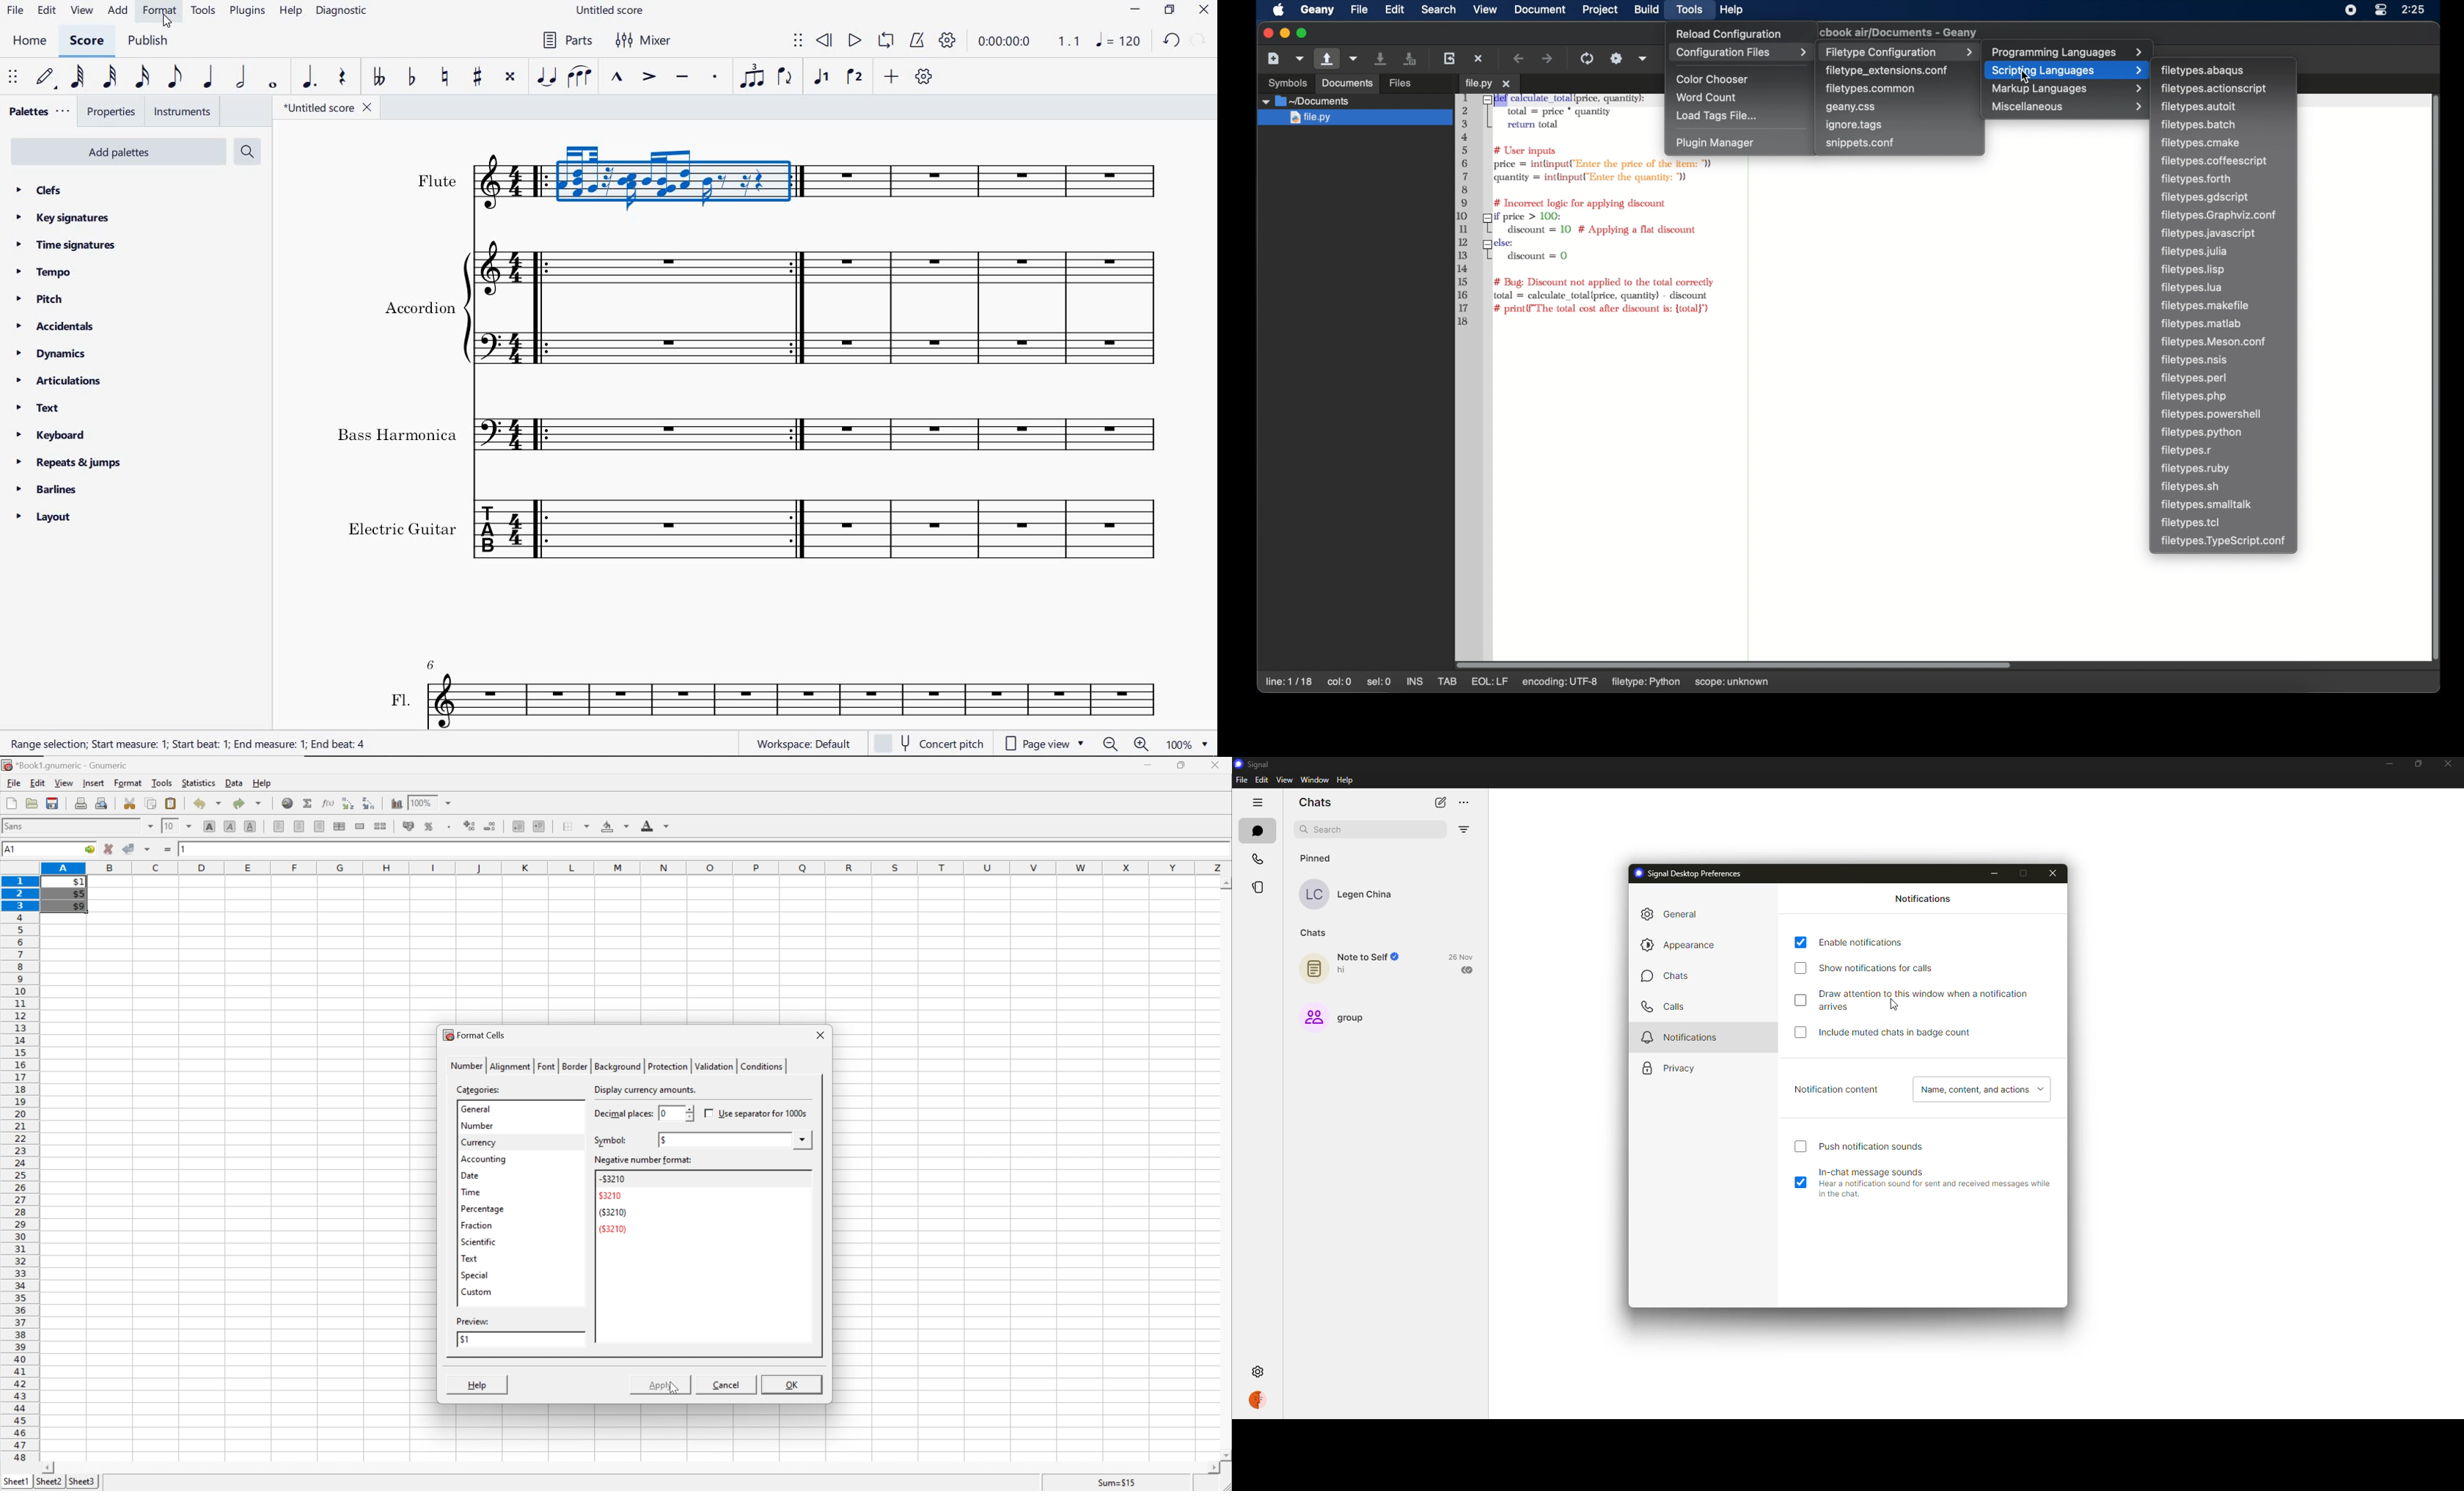  I want to click on date, so click(469, 1175).